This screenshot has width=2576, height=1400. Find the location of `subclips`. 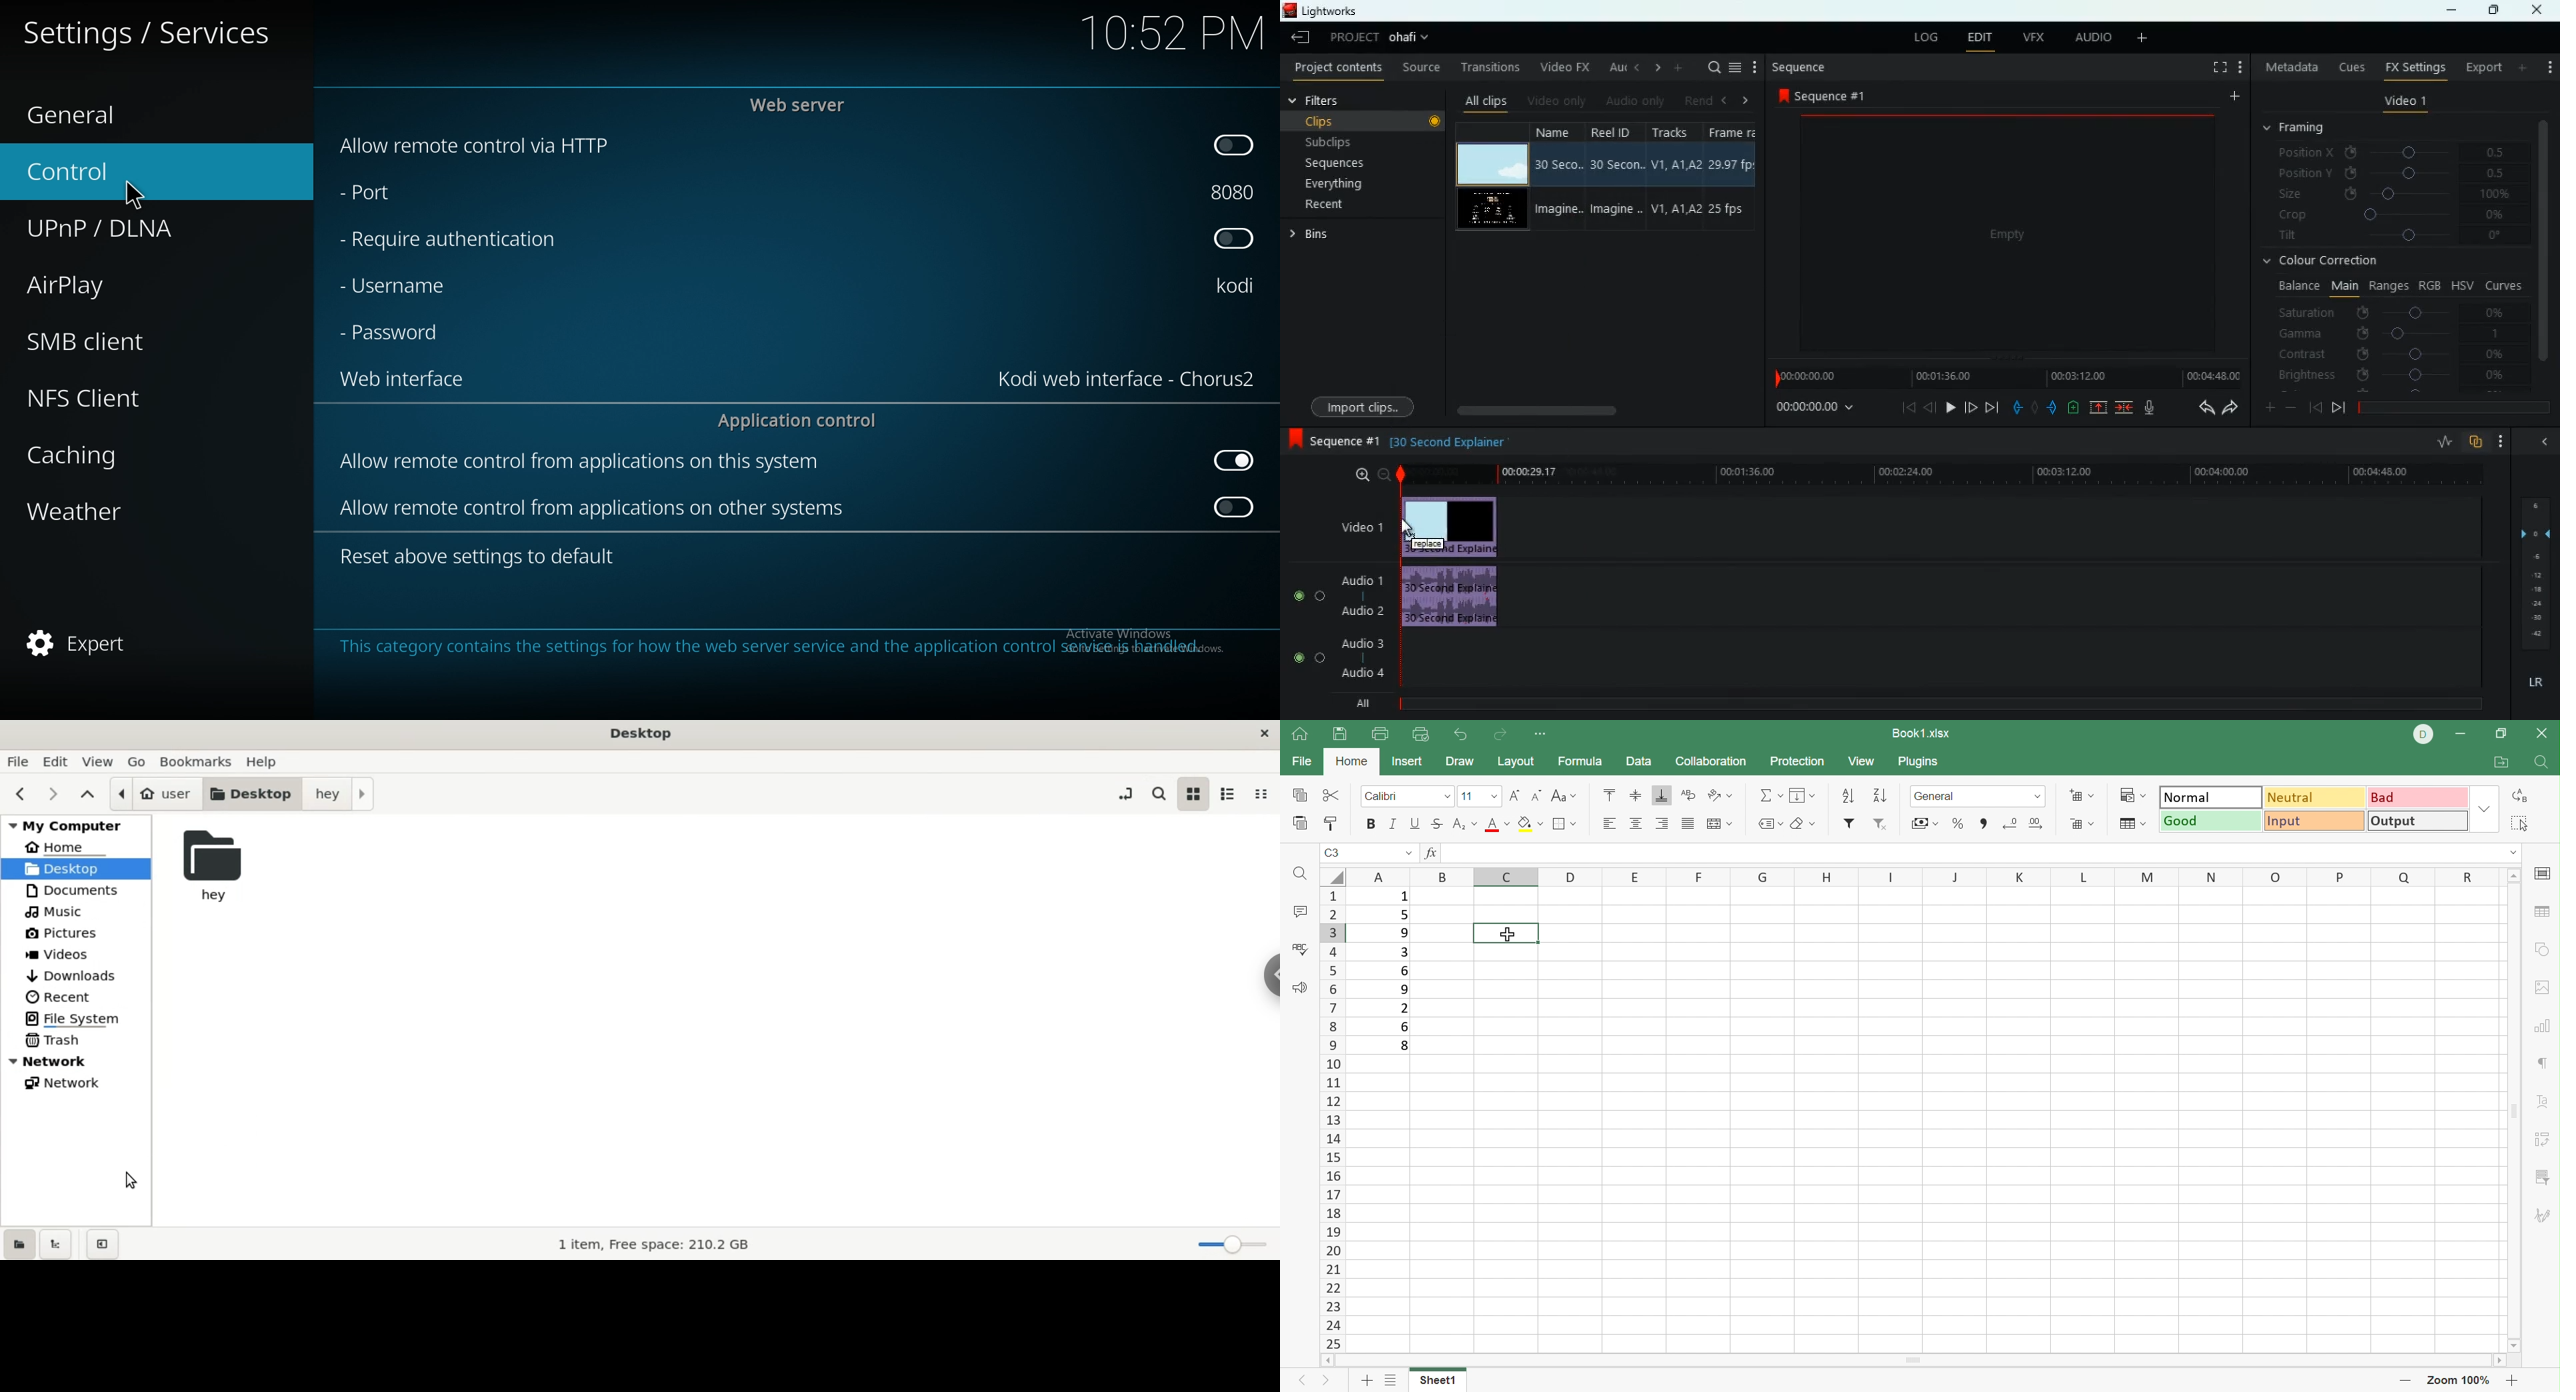

subclips is located at coordinates (1334, 141).